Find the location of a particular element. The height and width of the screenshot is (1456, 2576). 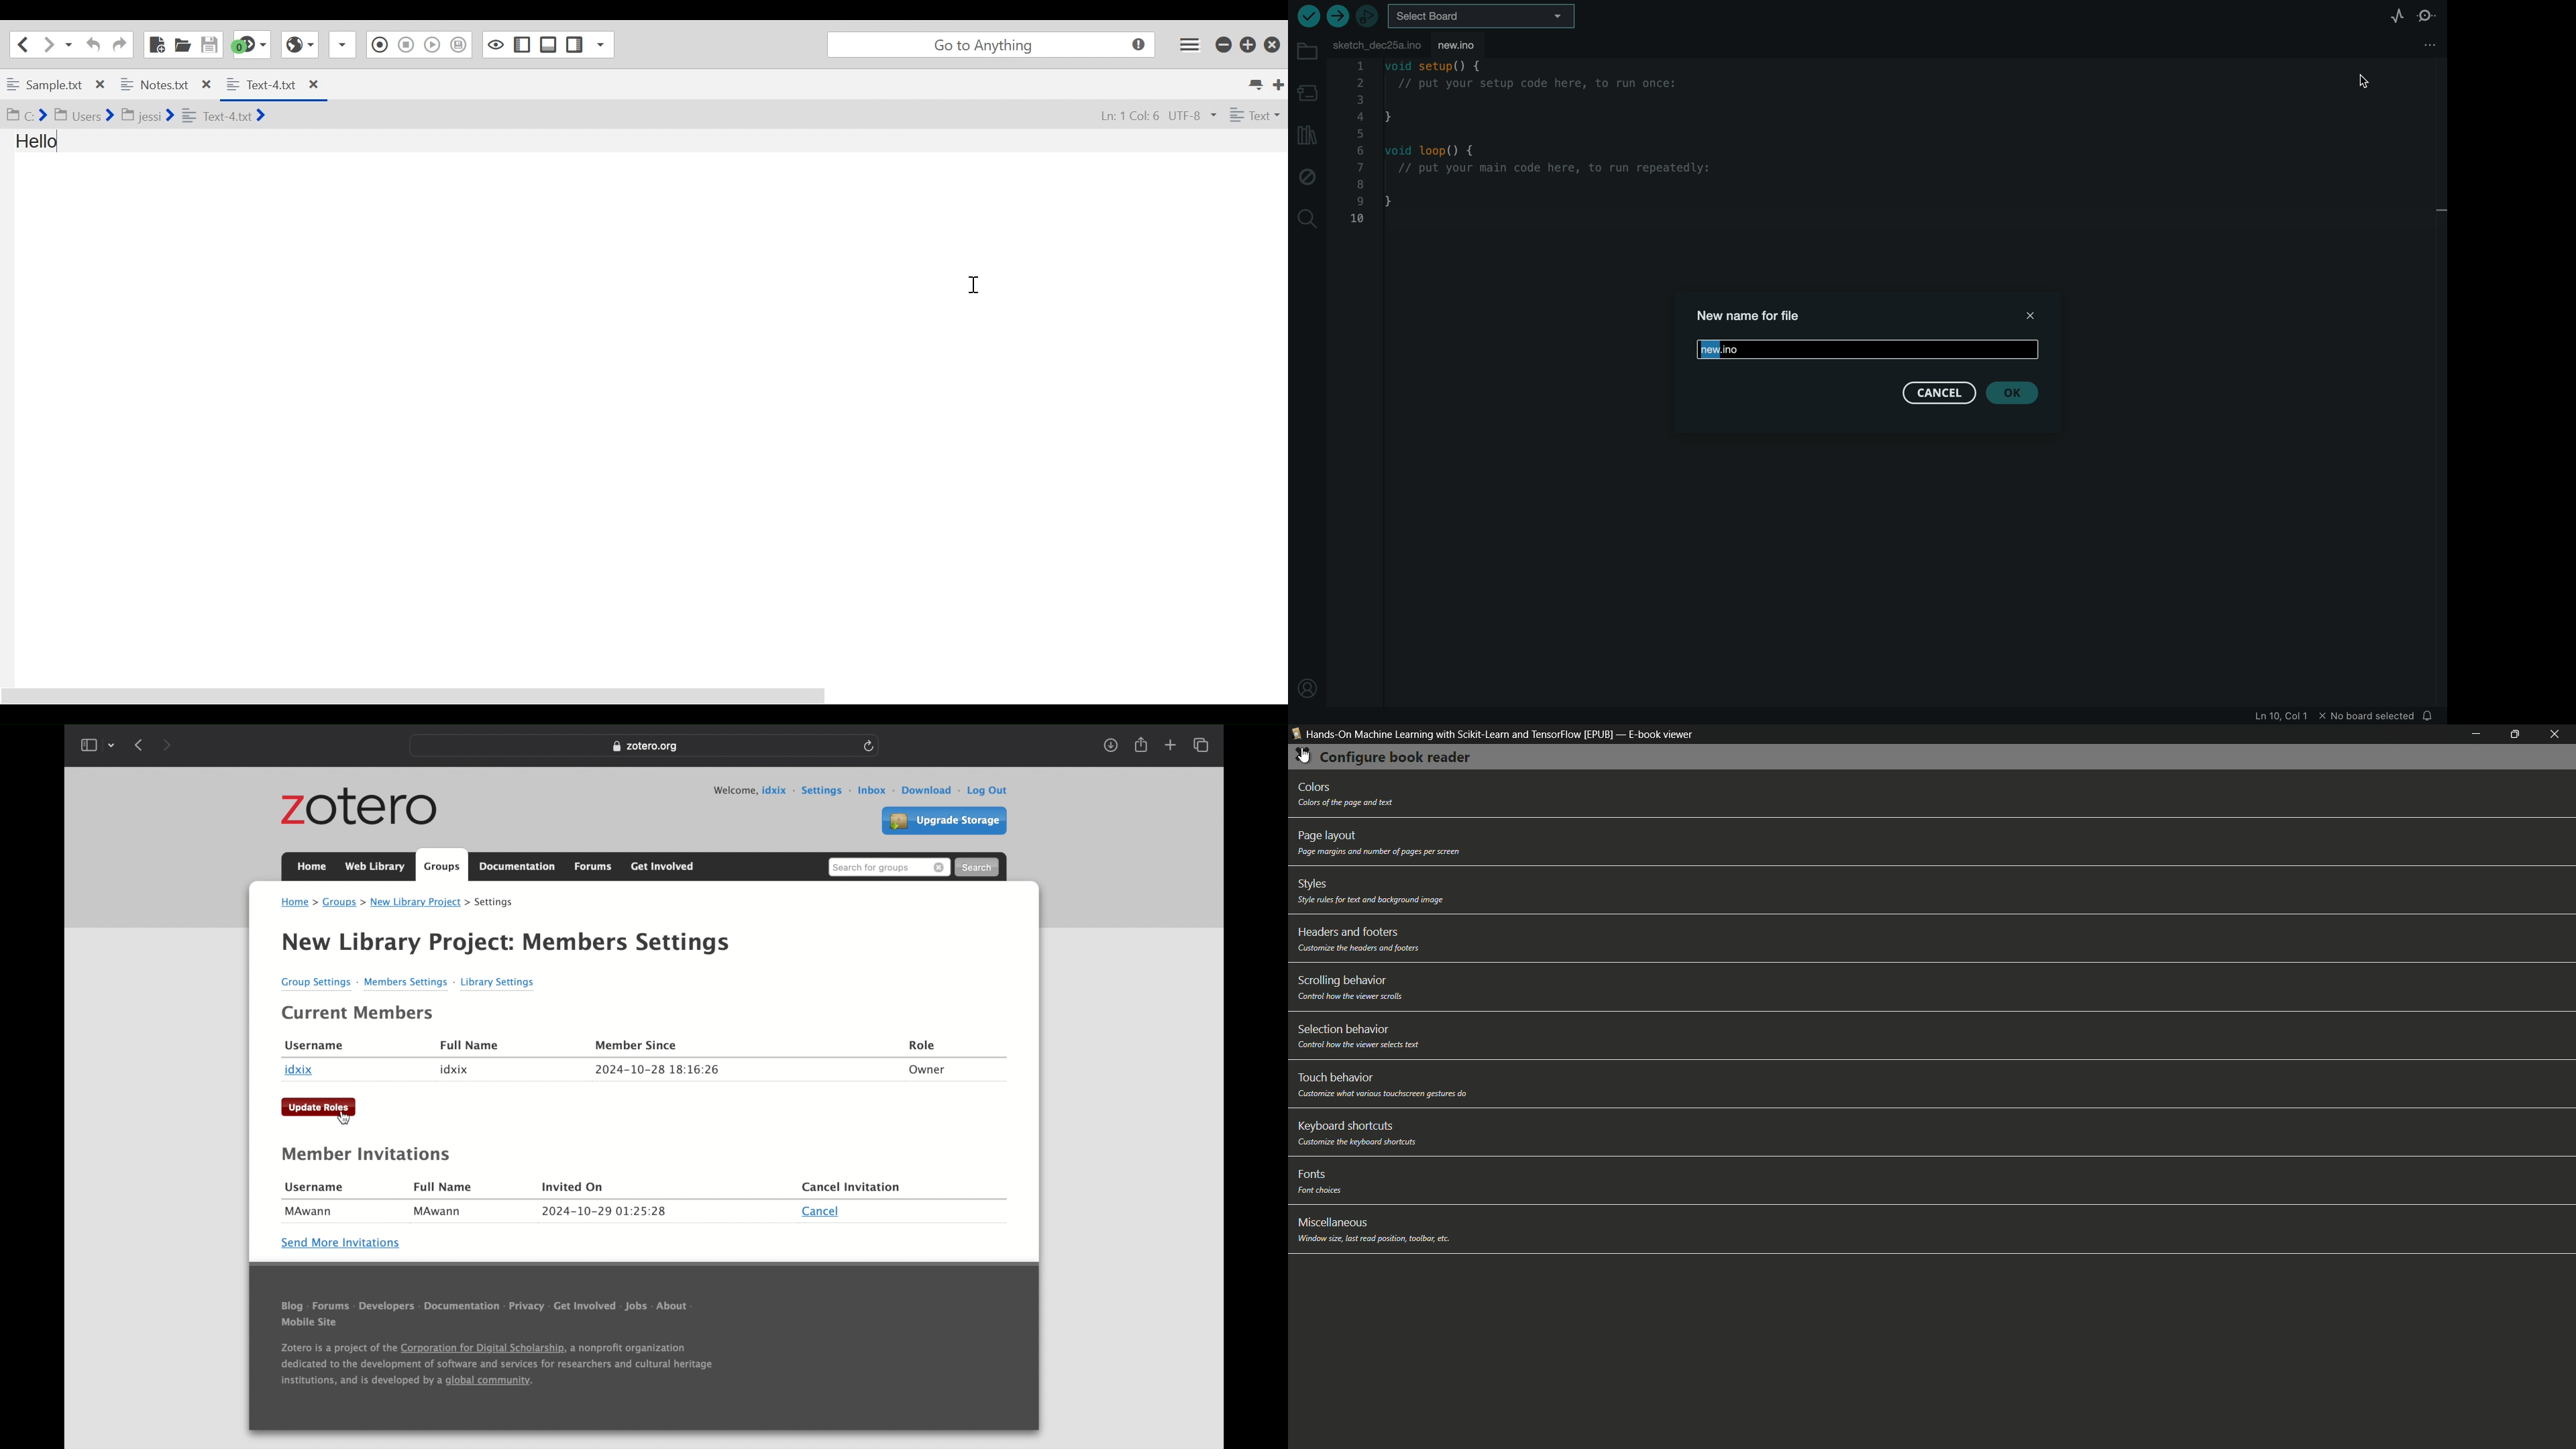

get involved is located at coordinates (582, 1305).